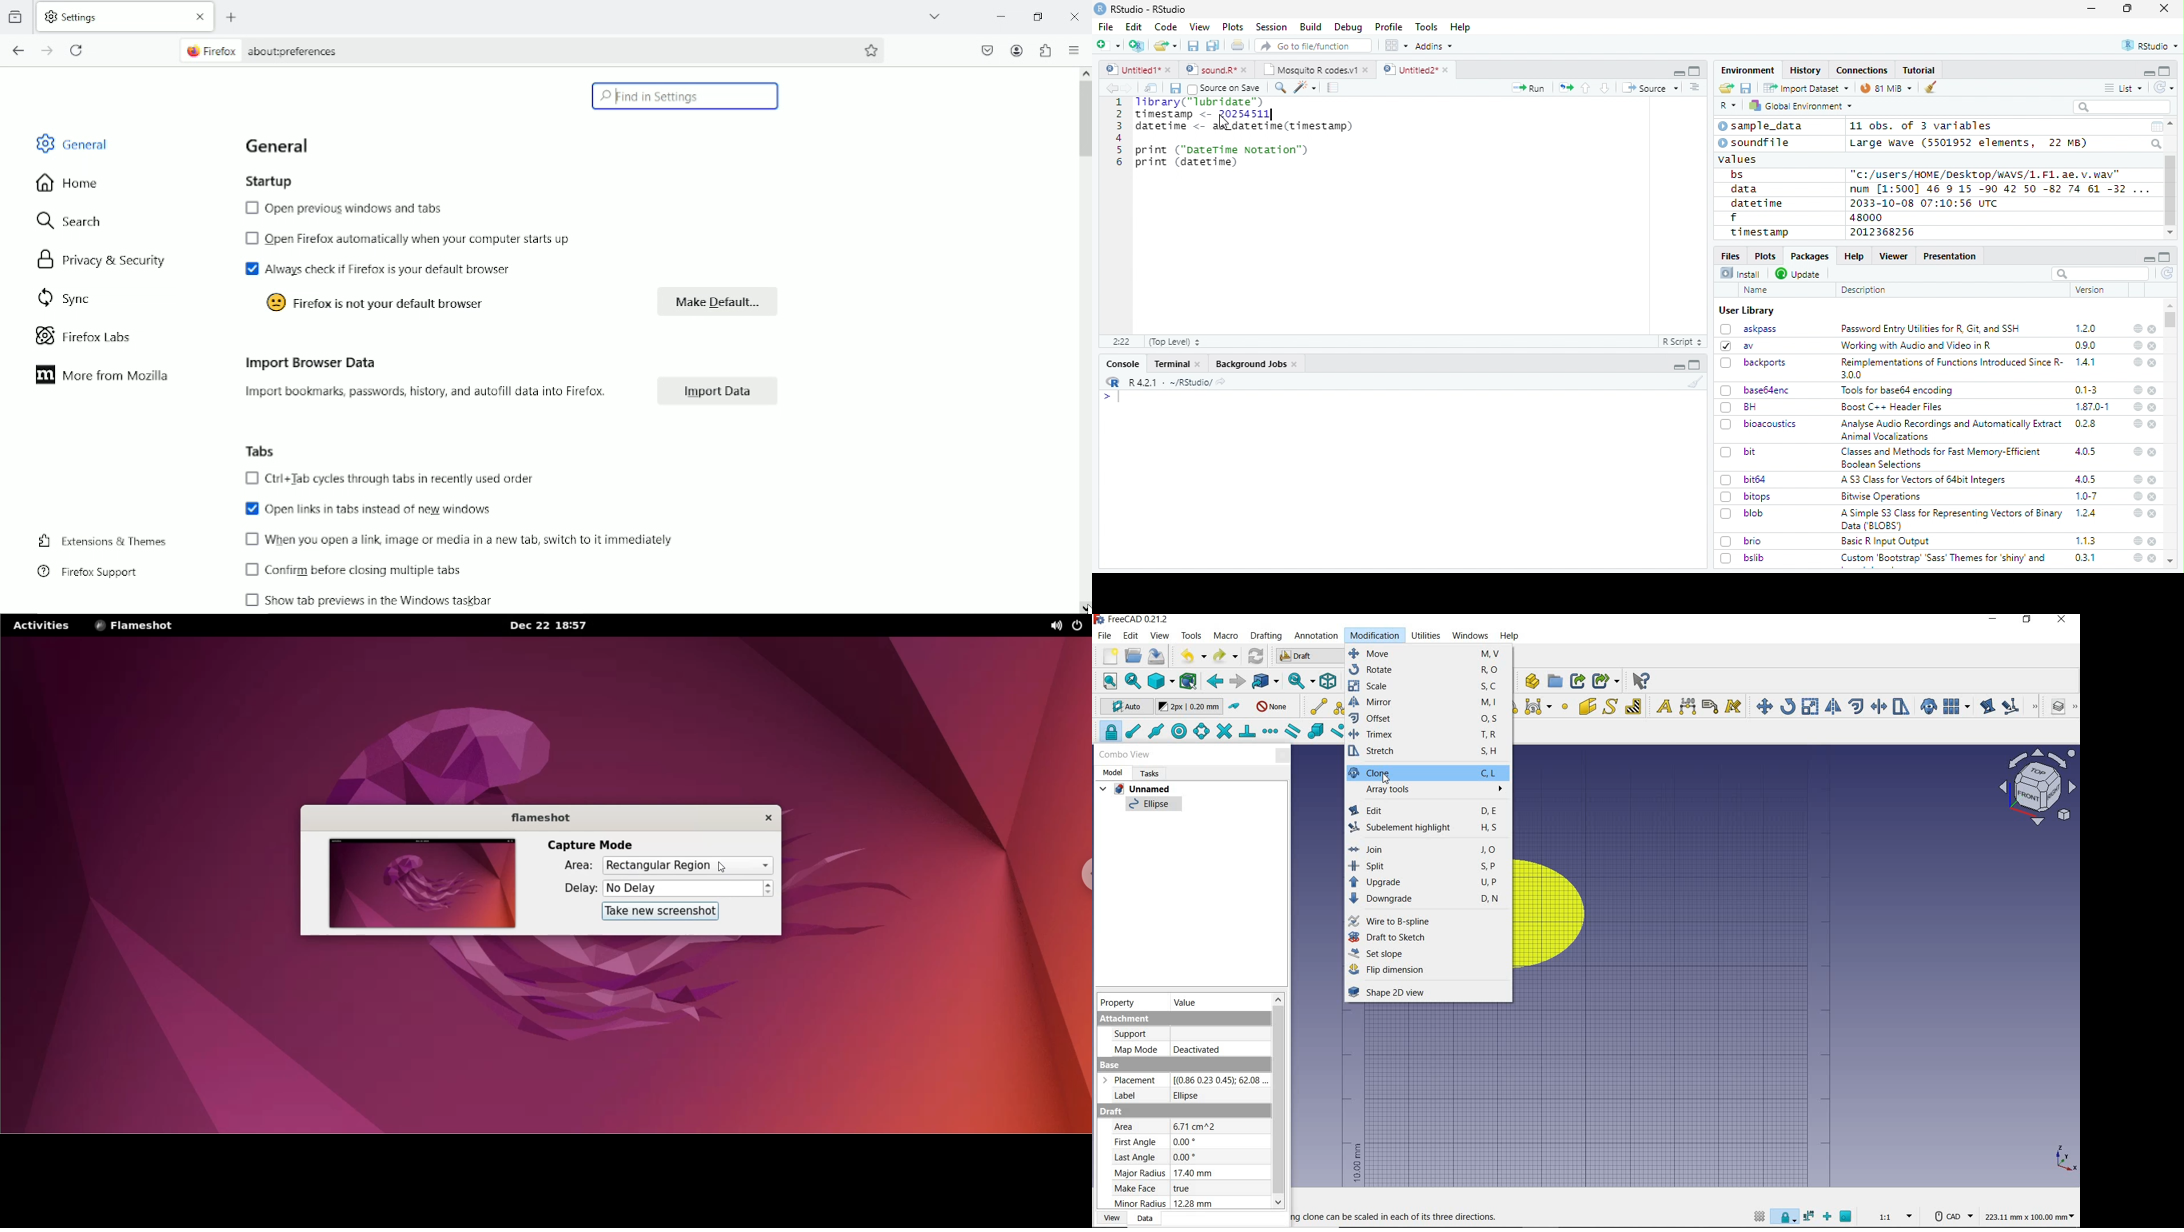 Image resolution: width=2184 pixels, height=1232 pixels. I want to click on bslib, so click(1743, 558).